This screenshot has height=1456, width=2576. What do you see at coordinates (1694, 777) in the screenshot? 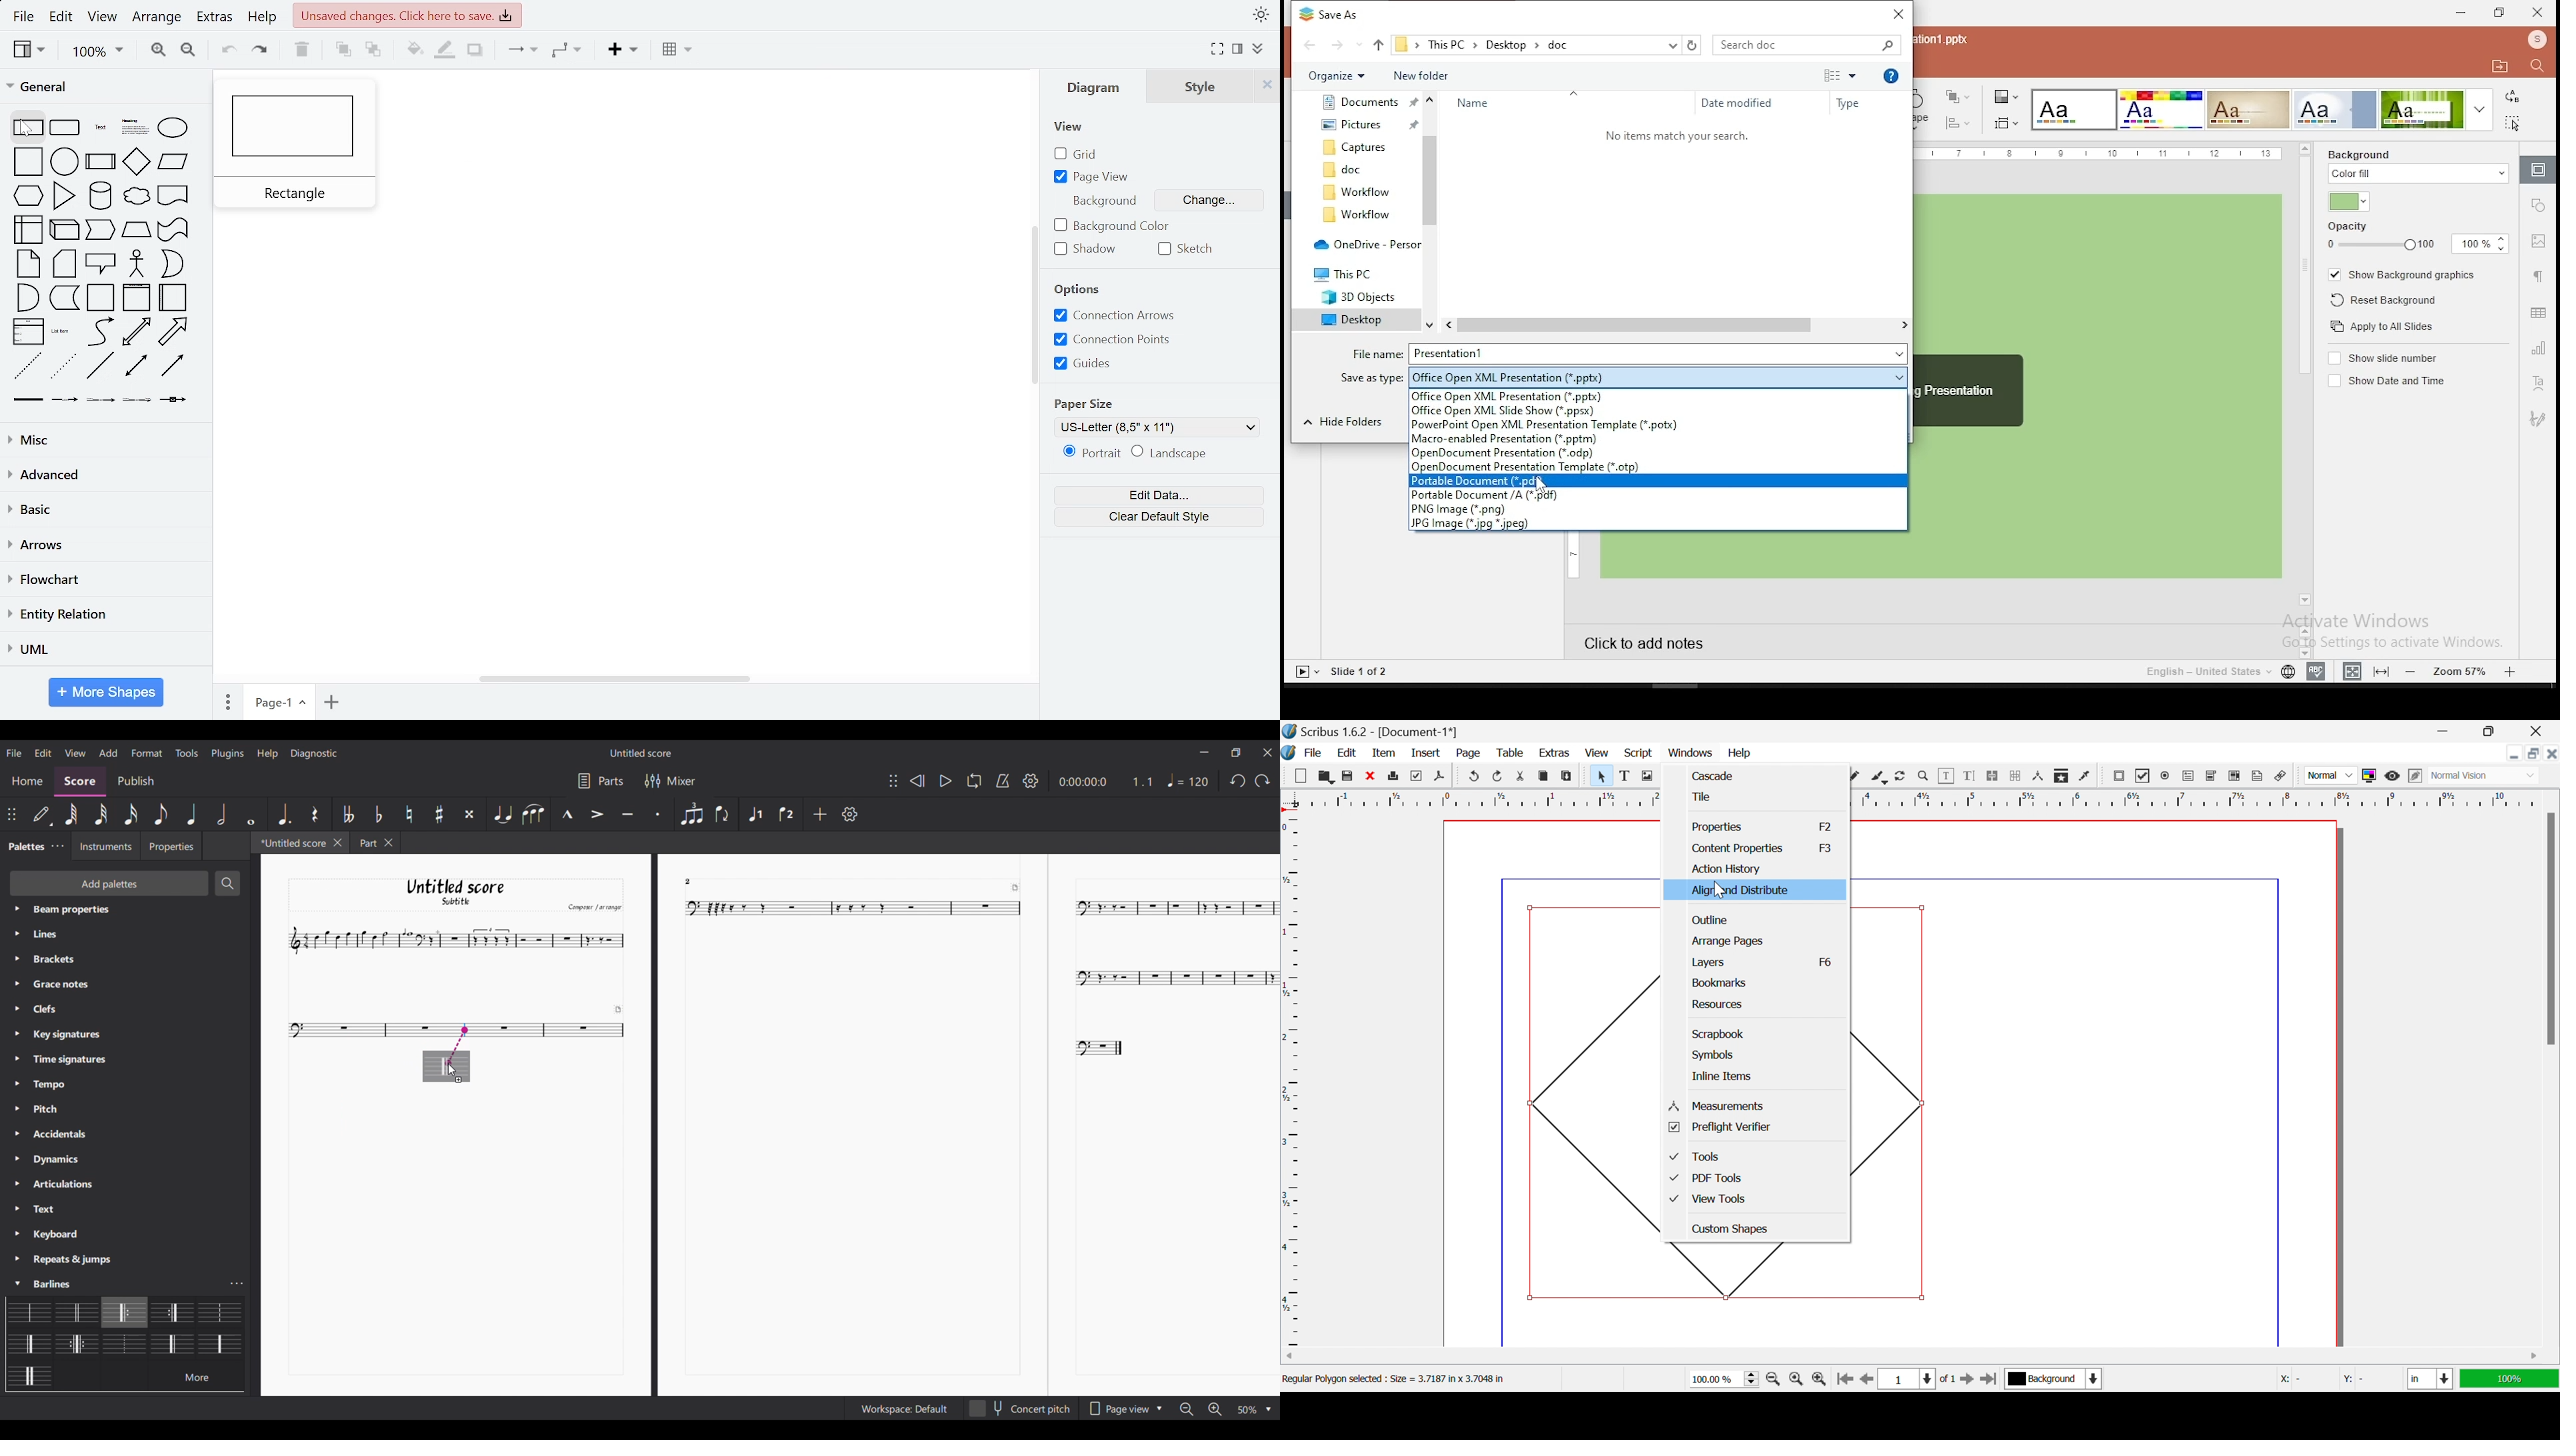
I see `Table` at bounding box center [1694, 777].